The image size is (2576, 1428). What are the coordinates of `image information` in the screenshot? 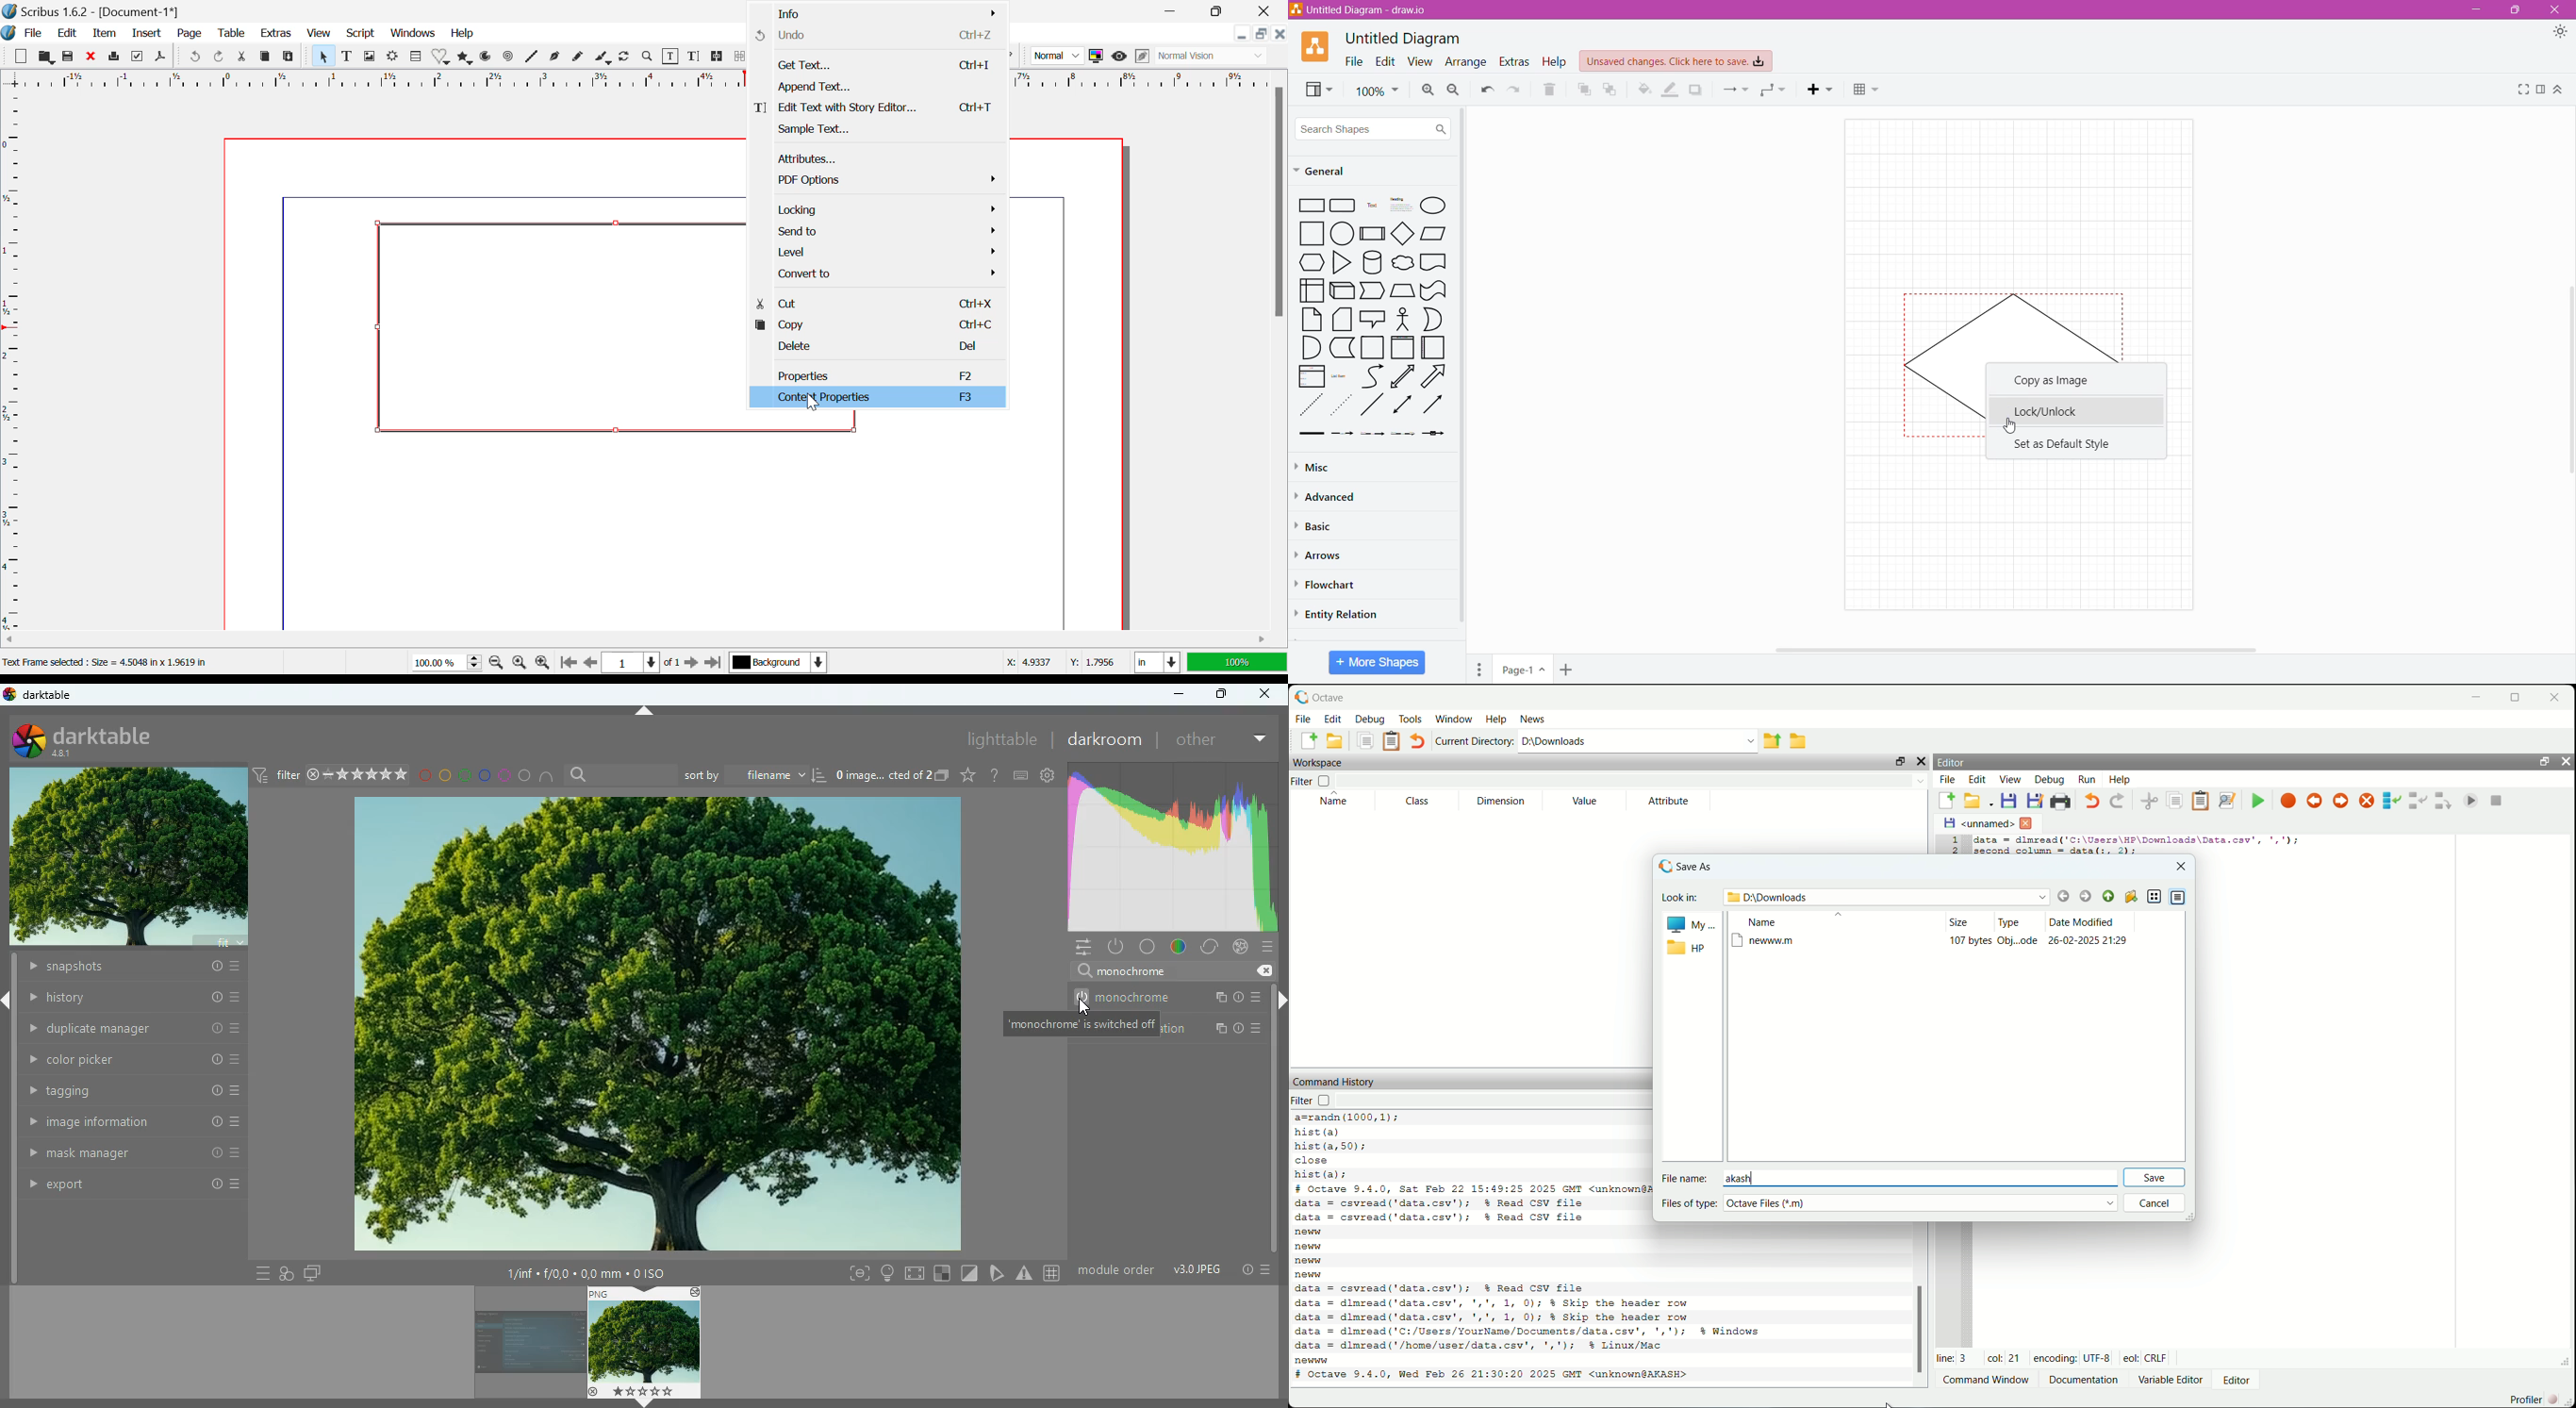 It's located at (135, 1122).